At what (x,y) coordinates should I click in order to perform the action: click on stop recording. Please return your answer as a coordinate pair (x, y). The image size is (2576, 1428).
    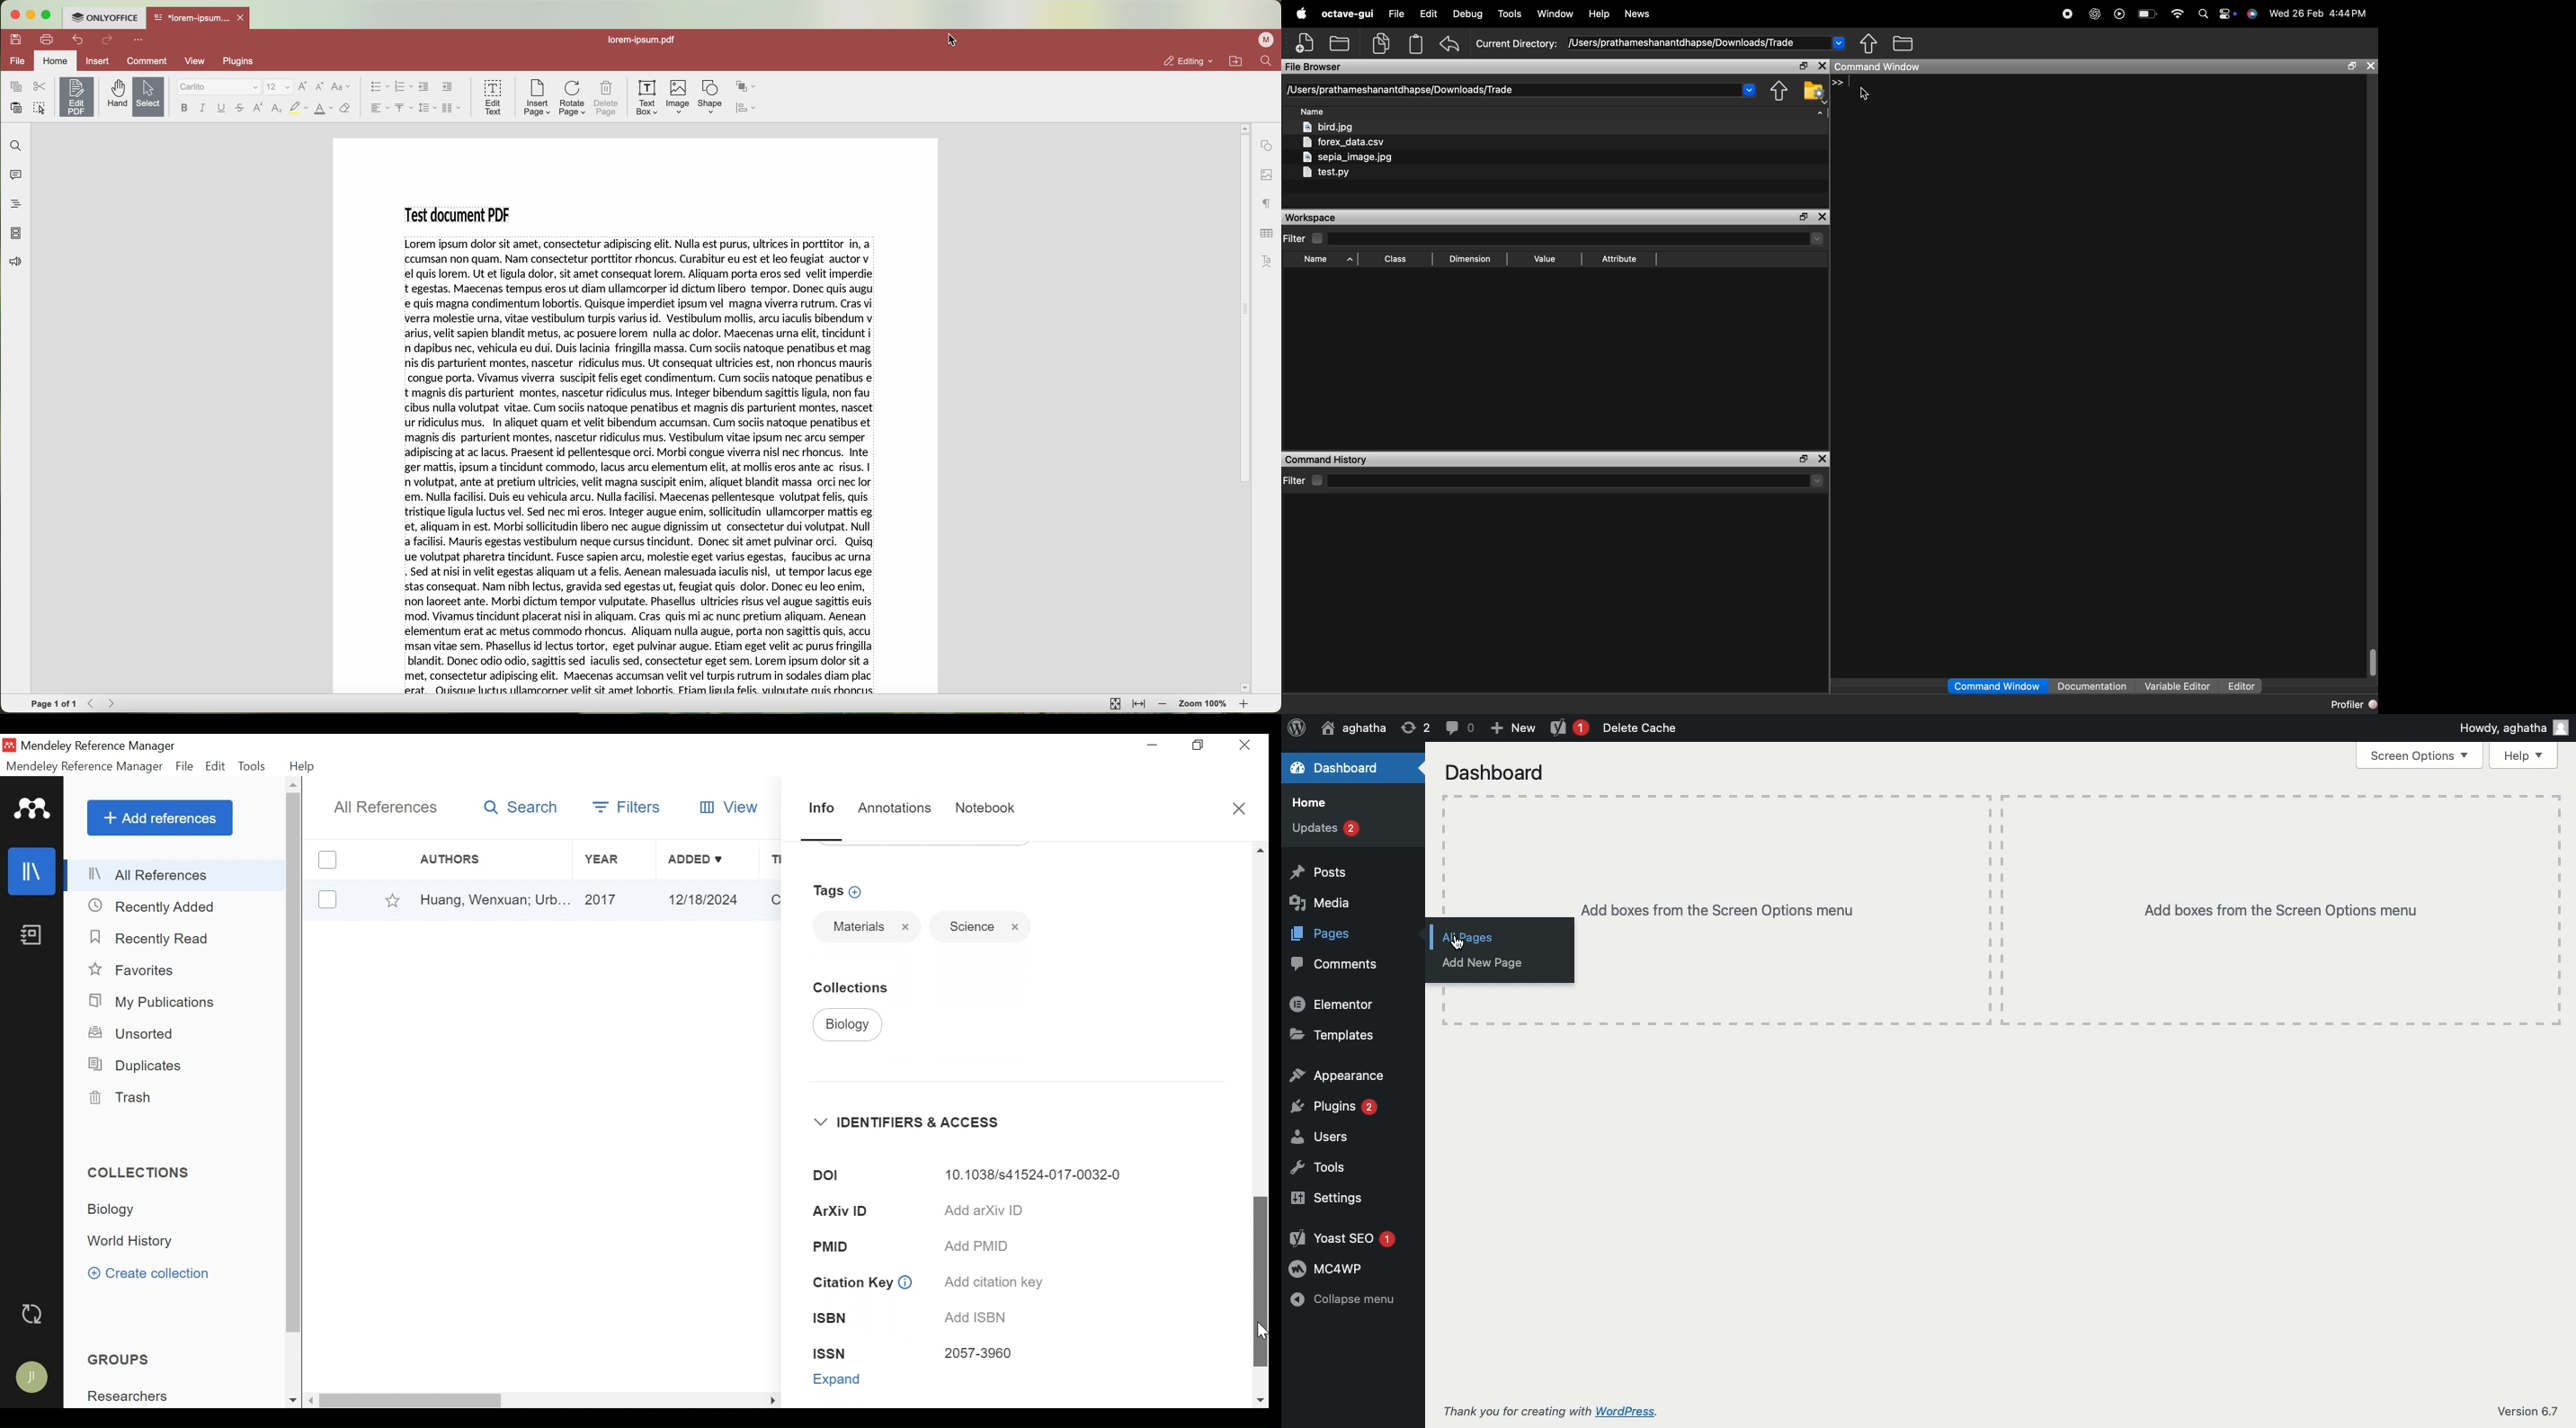
    Looking at the image, I should click on (2068, 15).